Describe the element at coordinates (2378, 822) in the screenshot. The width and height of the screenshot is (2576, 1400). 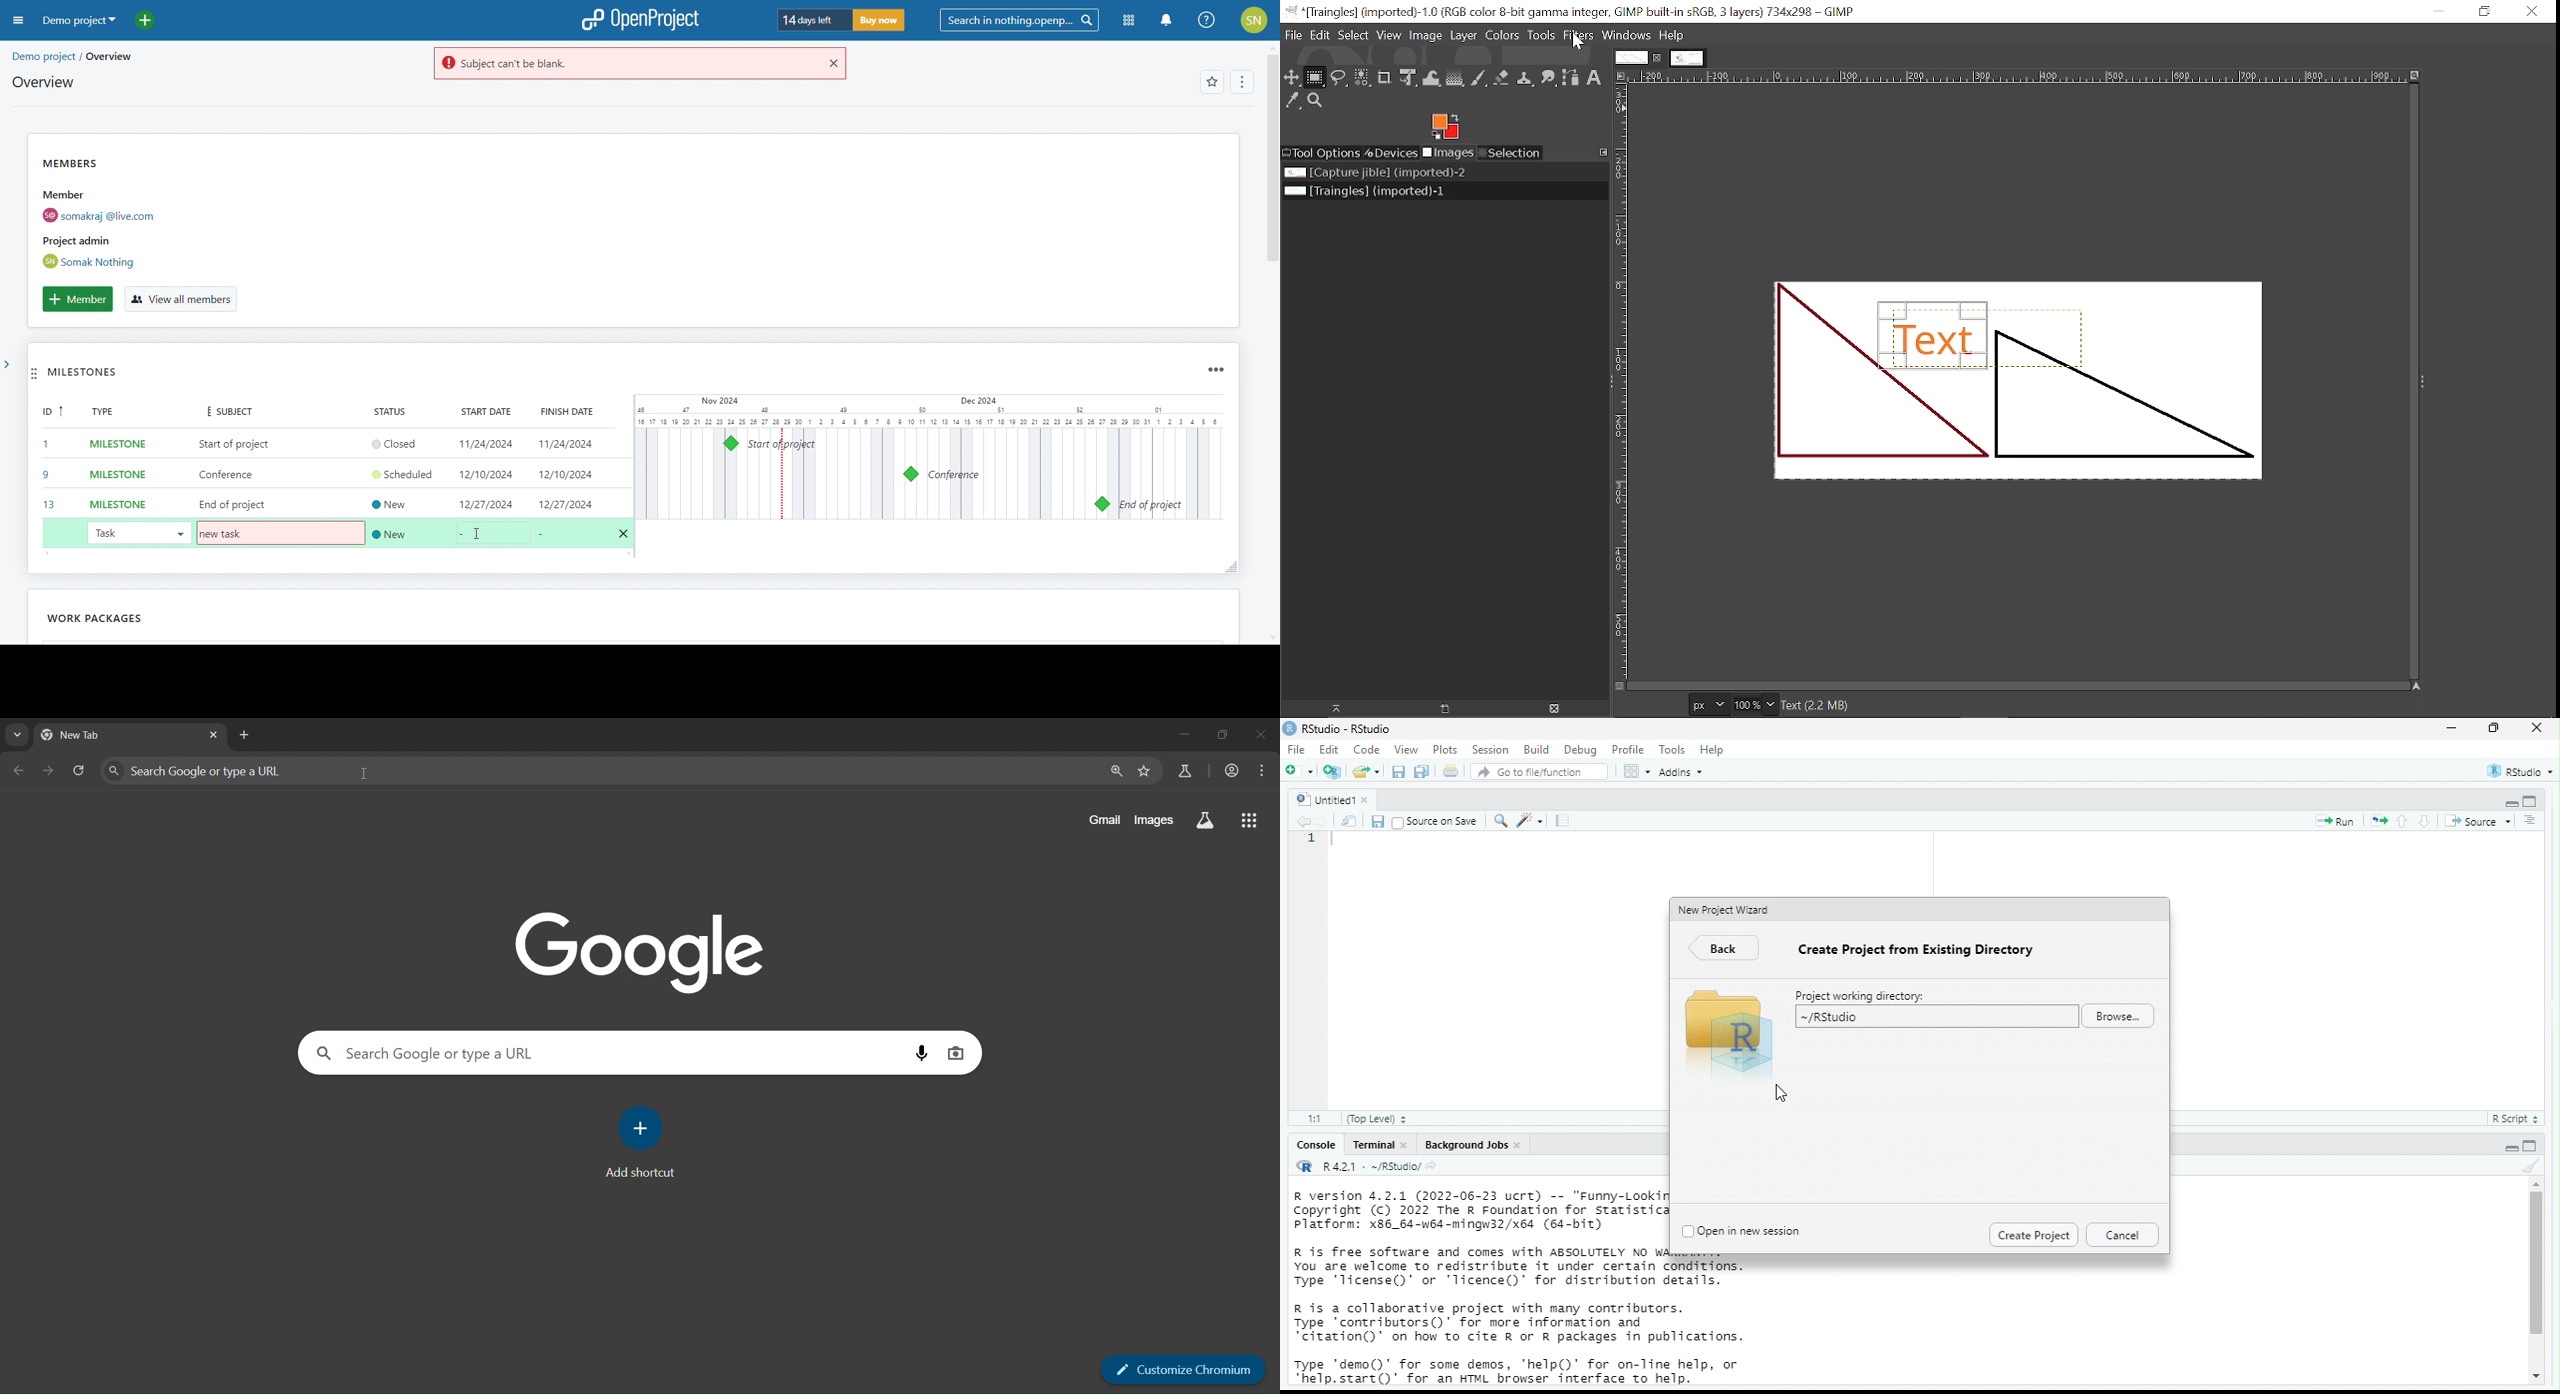
I see `re-run the previous code region` at that location.